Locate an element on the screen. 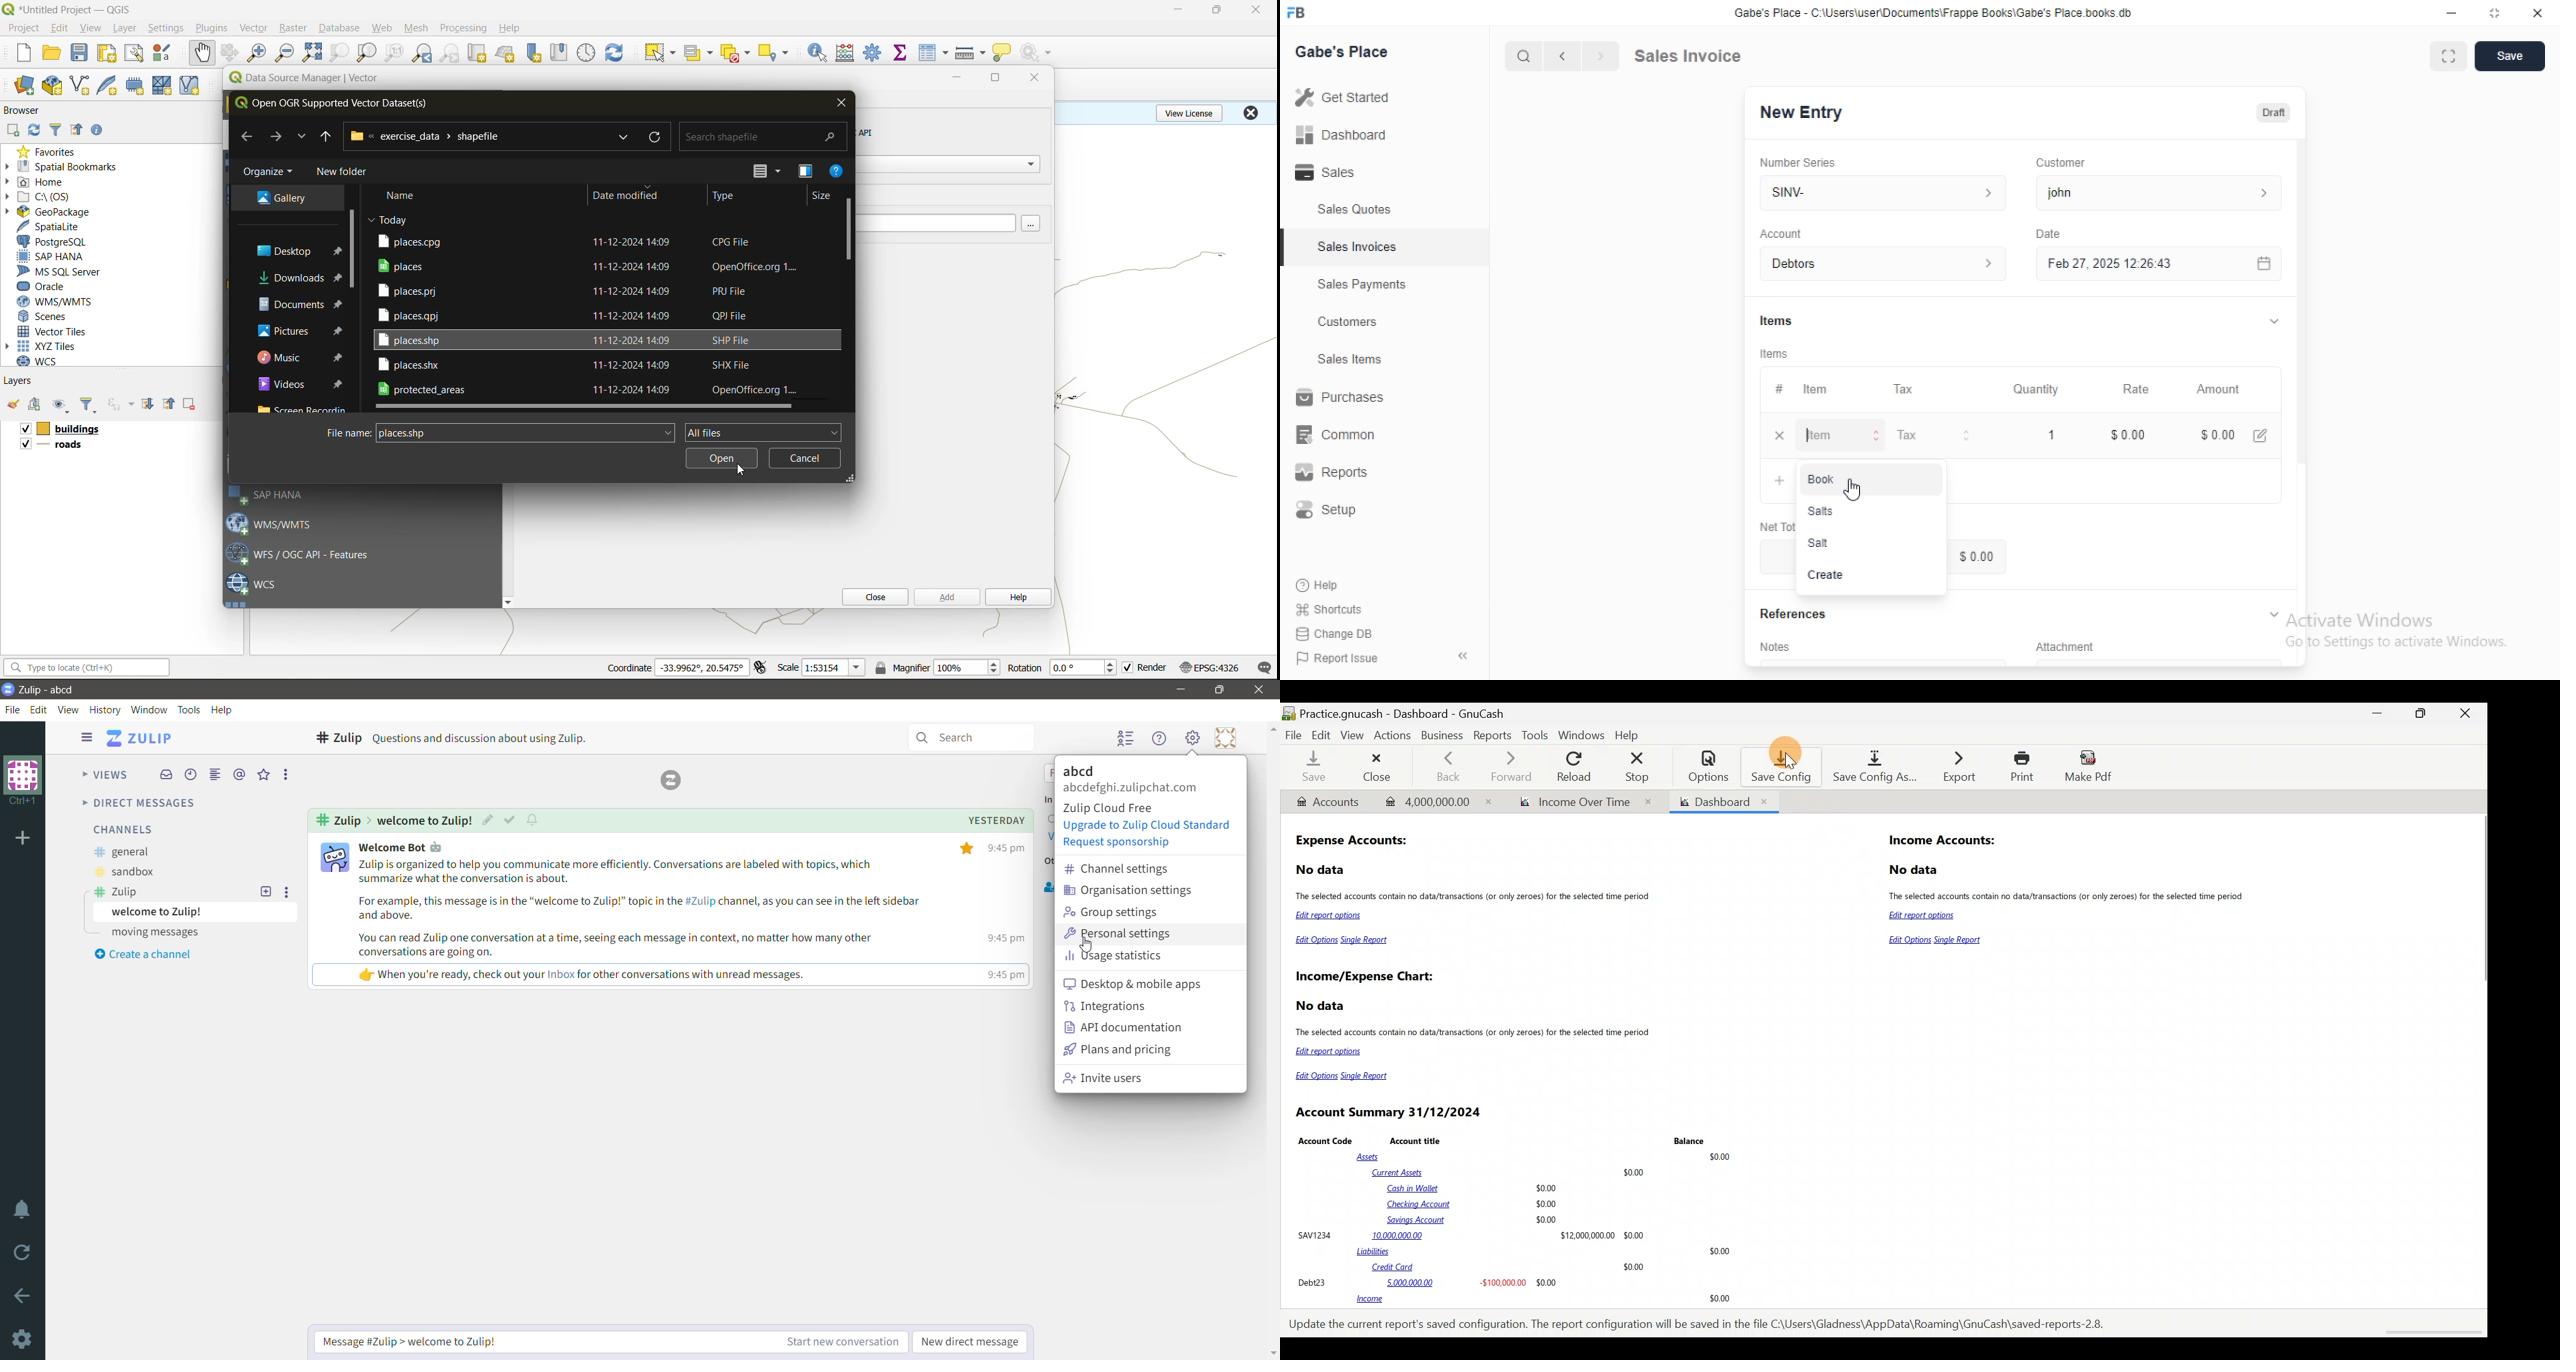 This screenshot has width=2576, height=1372. History is located at coordinates (105, 709).